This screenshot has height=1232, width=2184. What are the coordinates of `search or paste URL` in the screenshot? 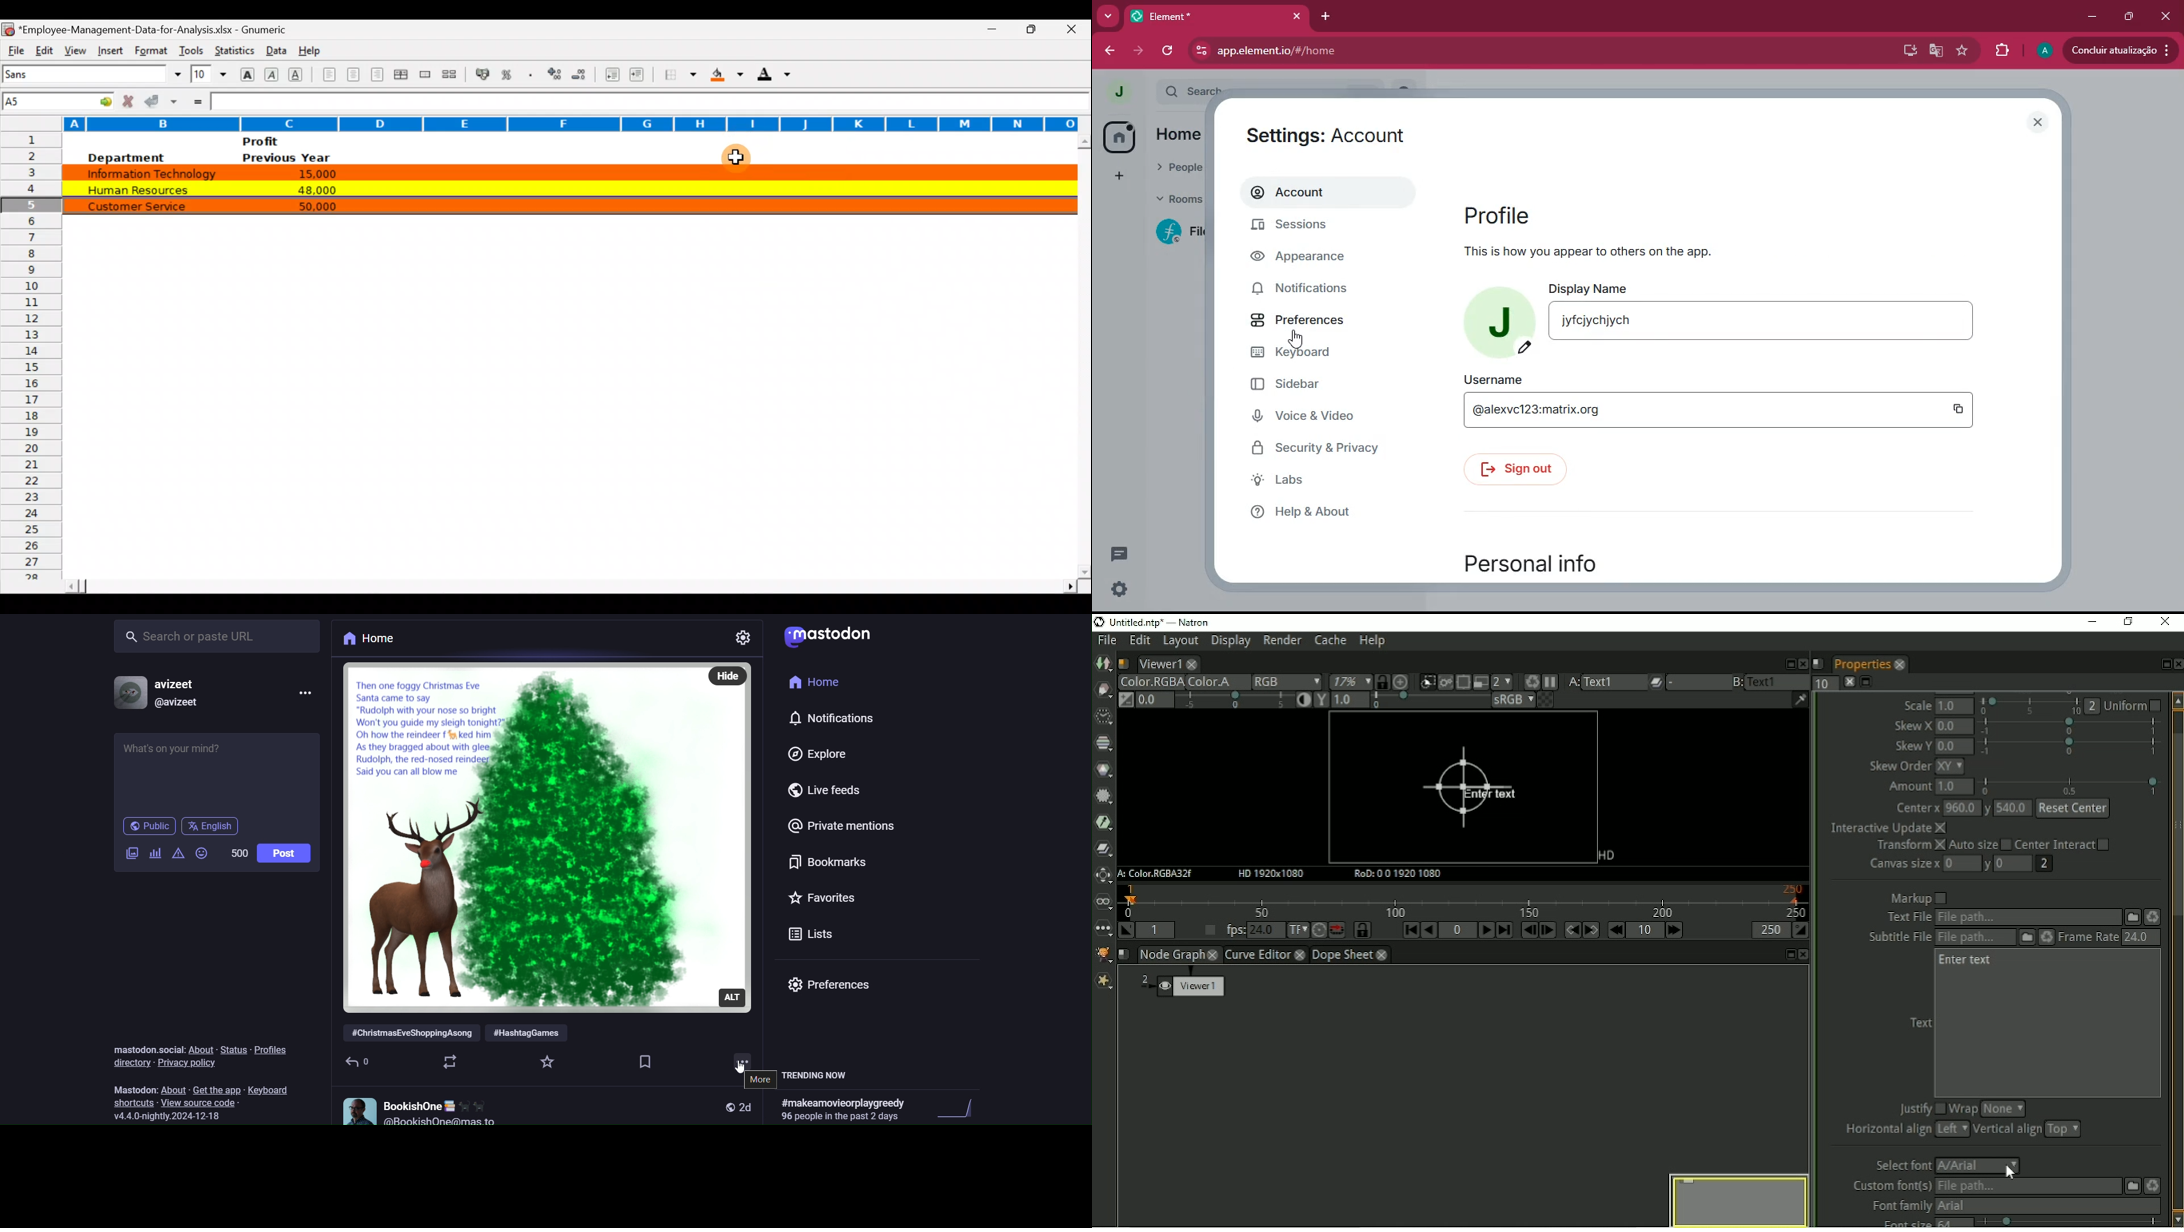 It's located at (222, 635).